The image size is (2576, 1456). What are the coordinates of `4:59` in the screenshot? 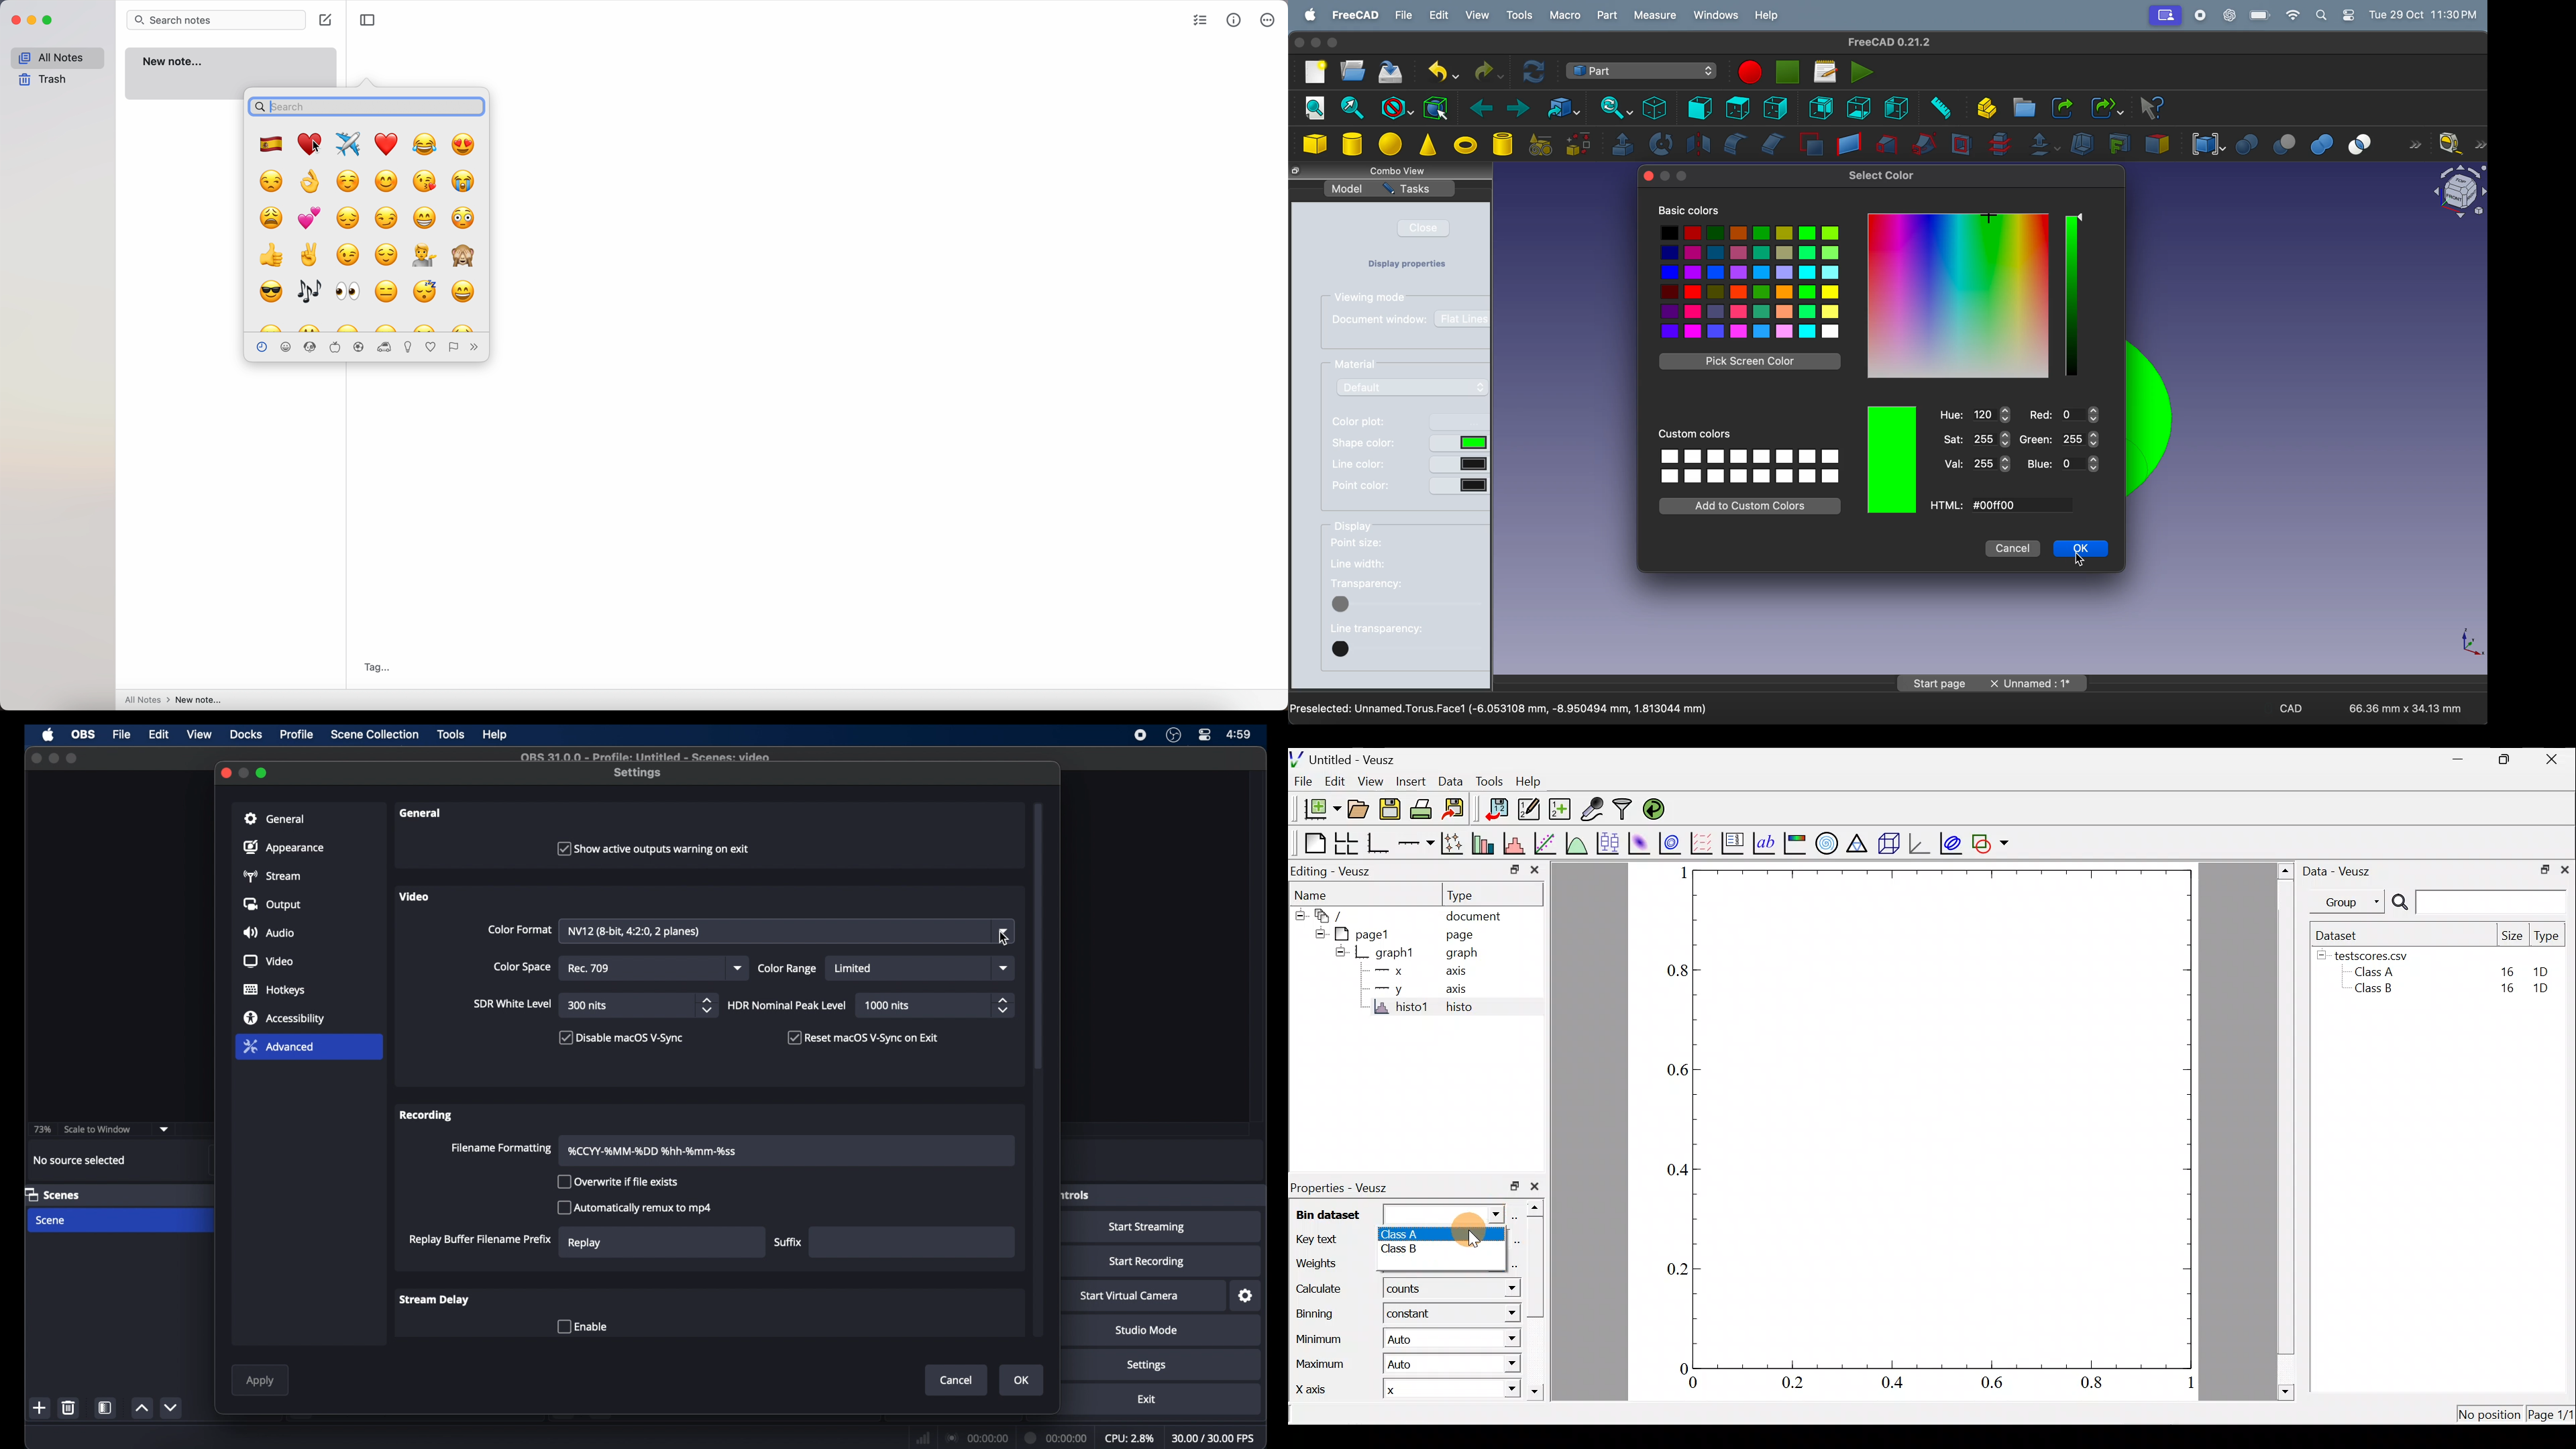 It's located at (1238, 735).